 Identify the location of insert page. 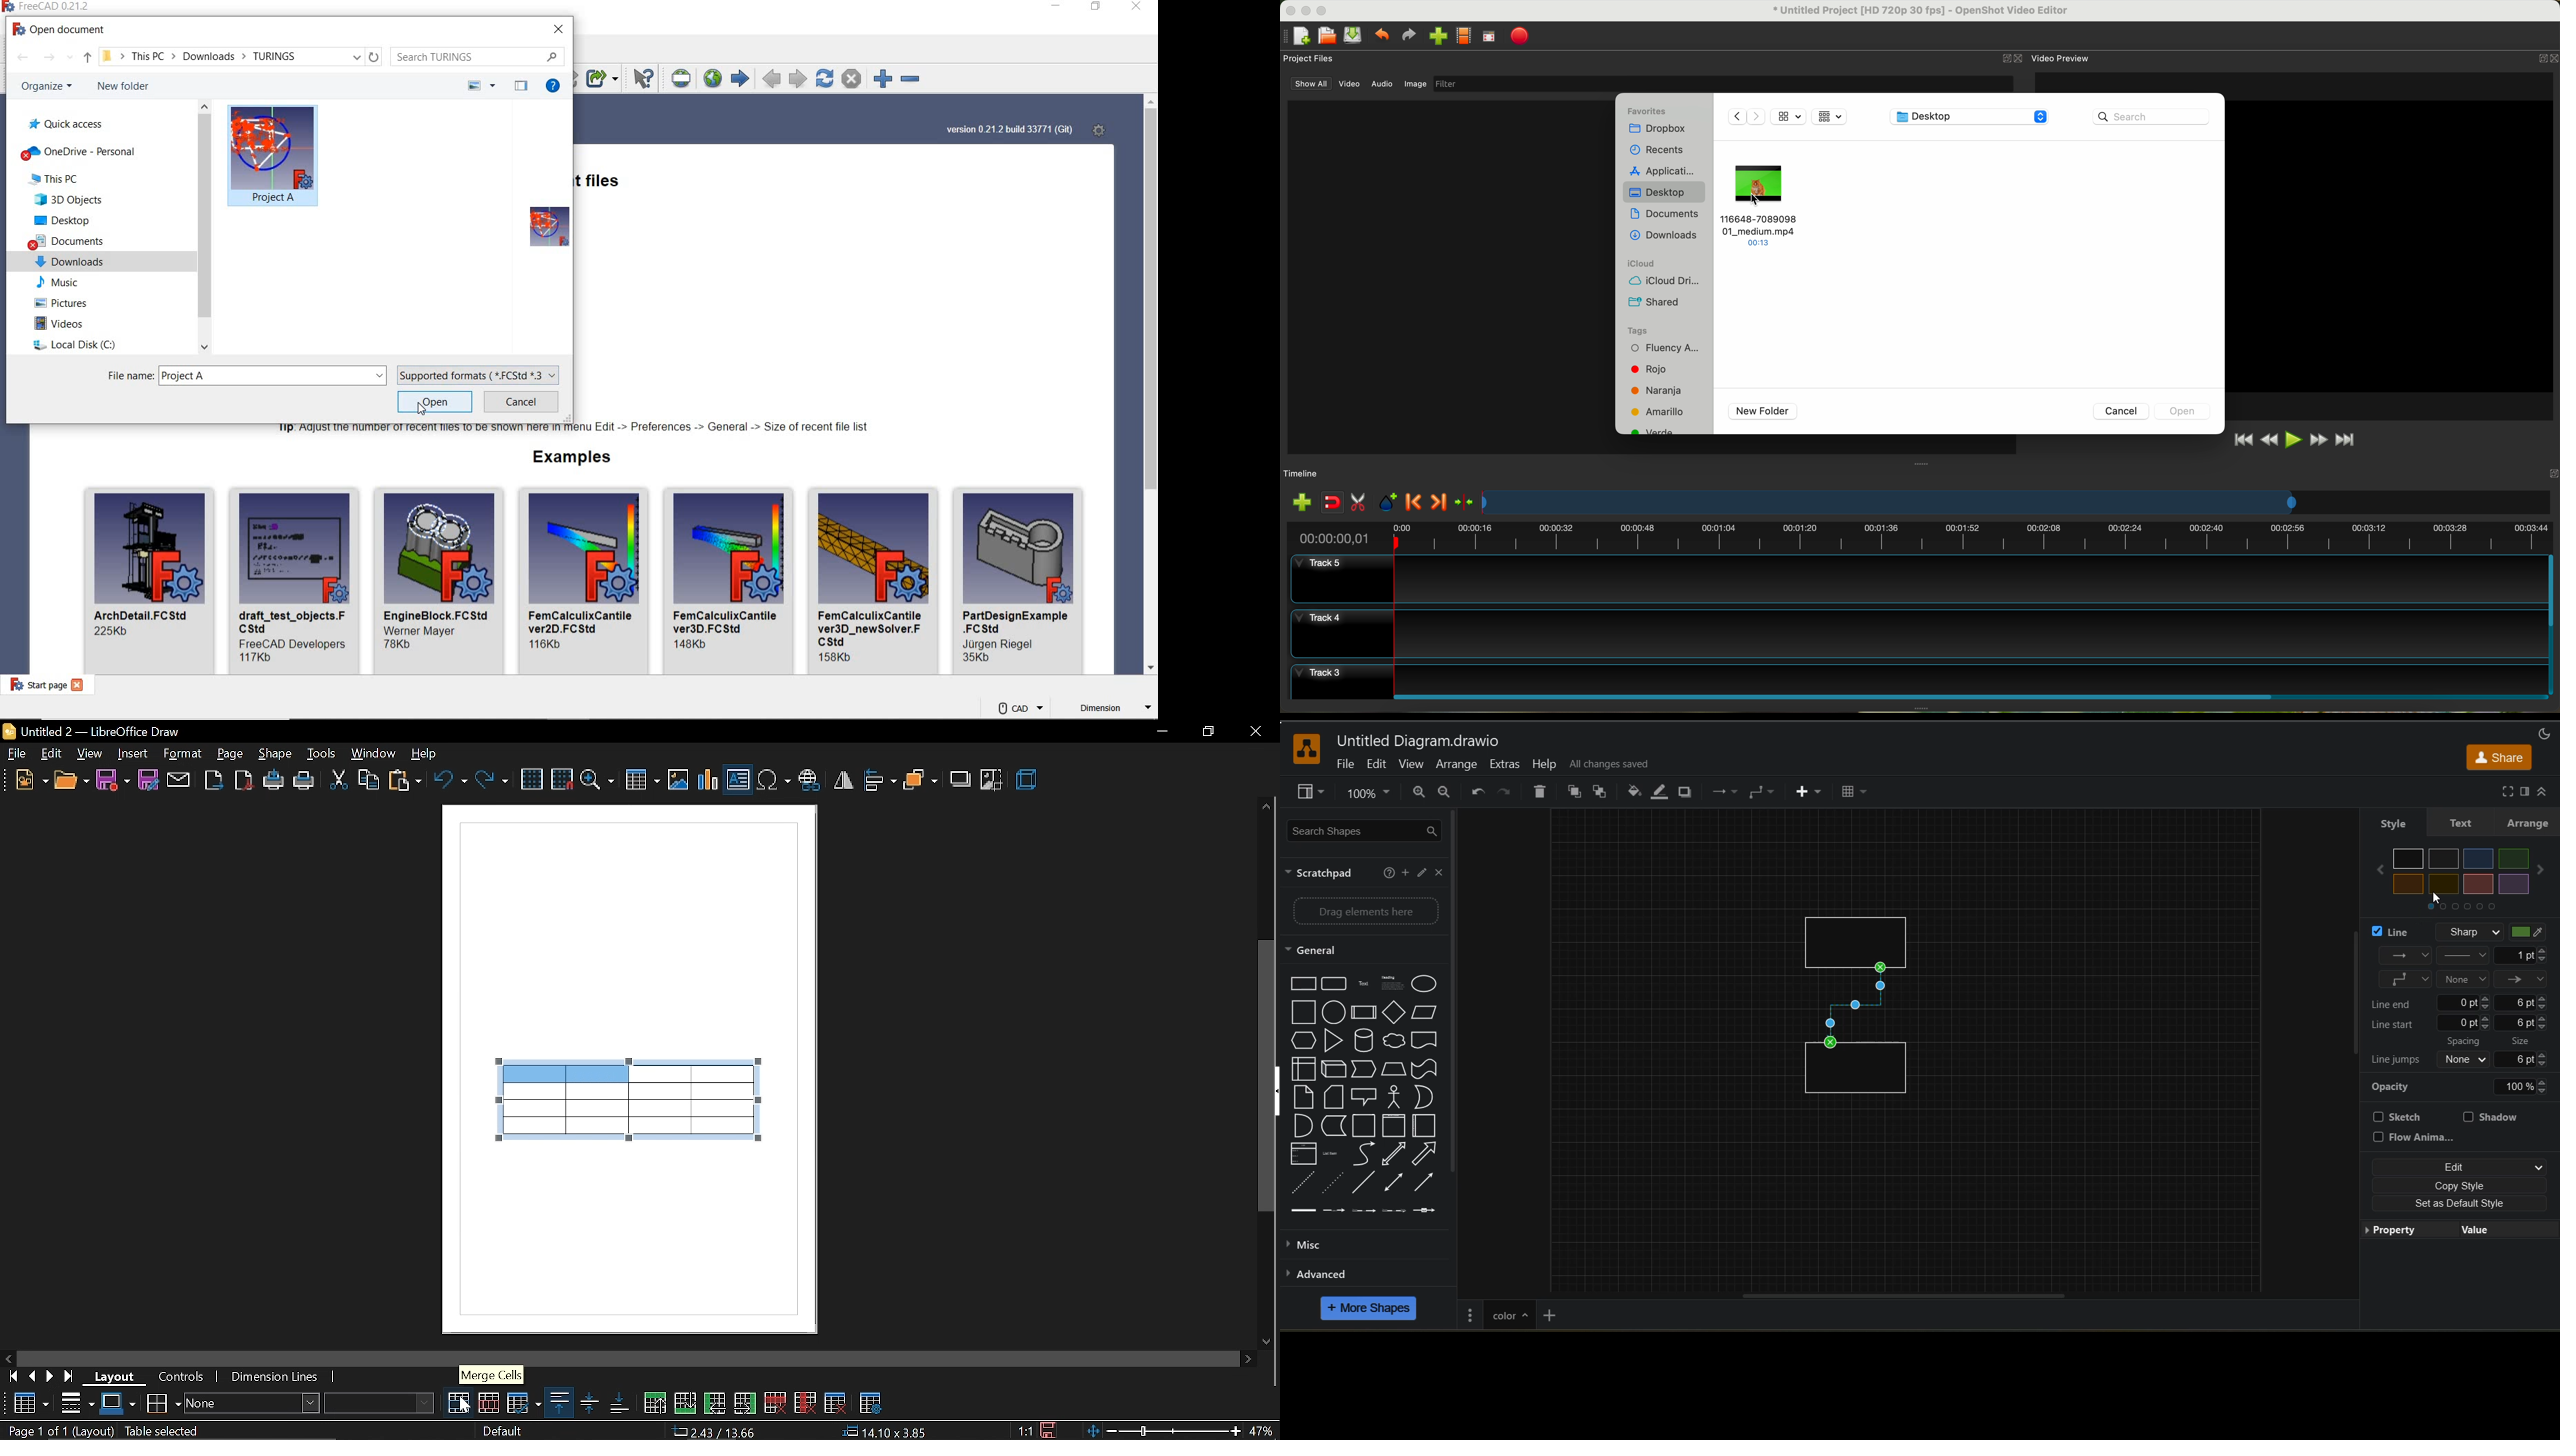
(1551, 1314).